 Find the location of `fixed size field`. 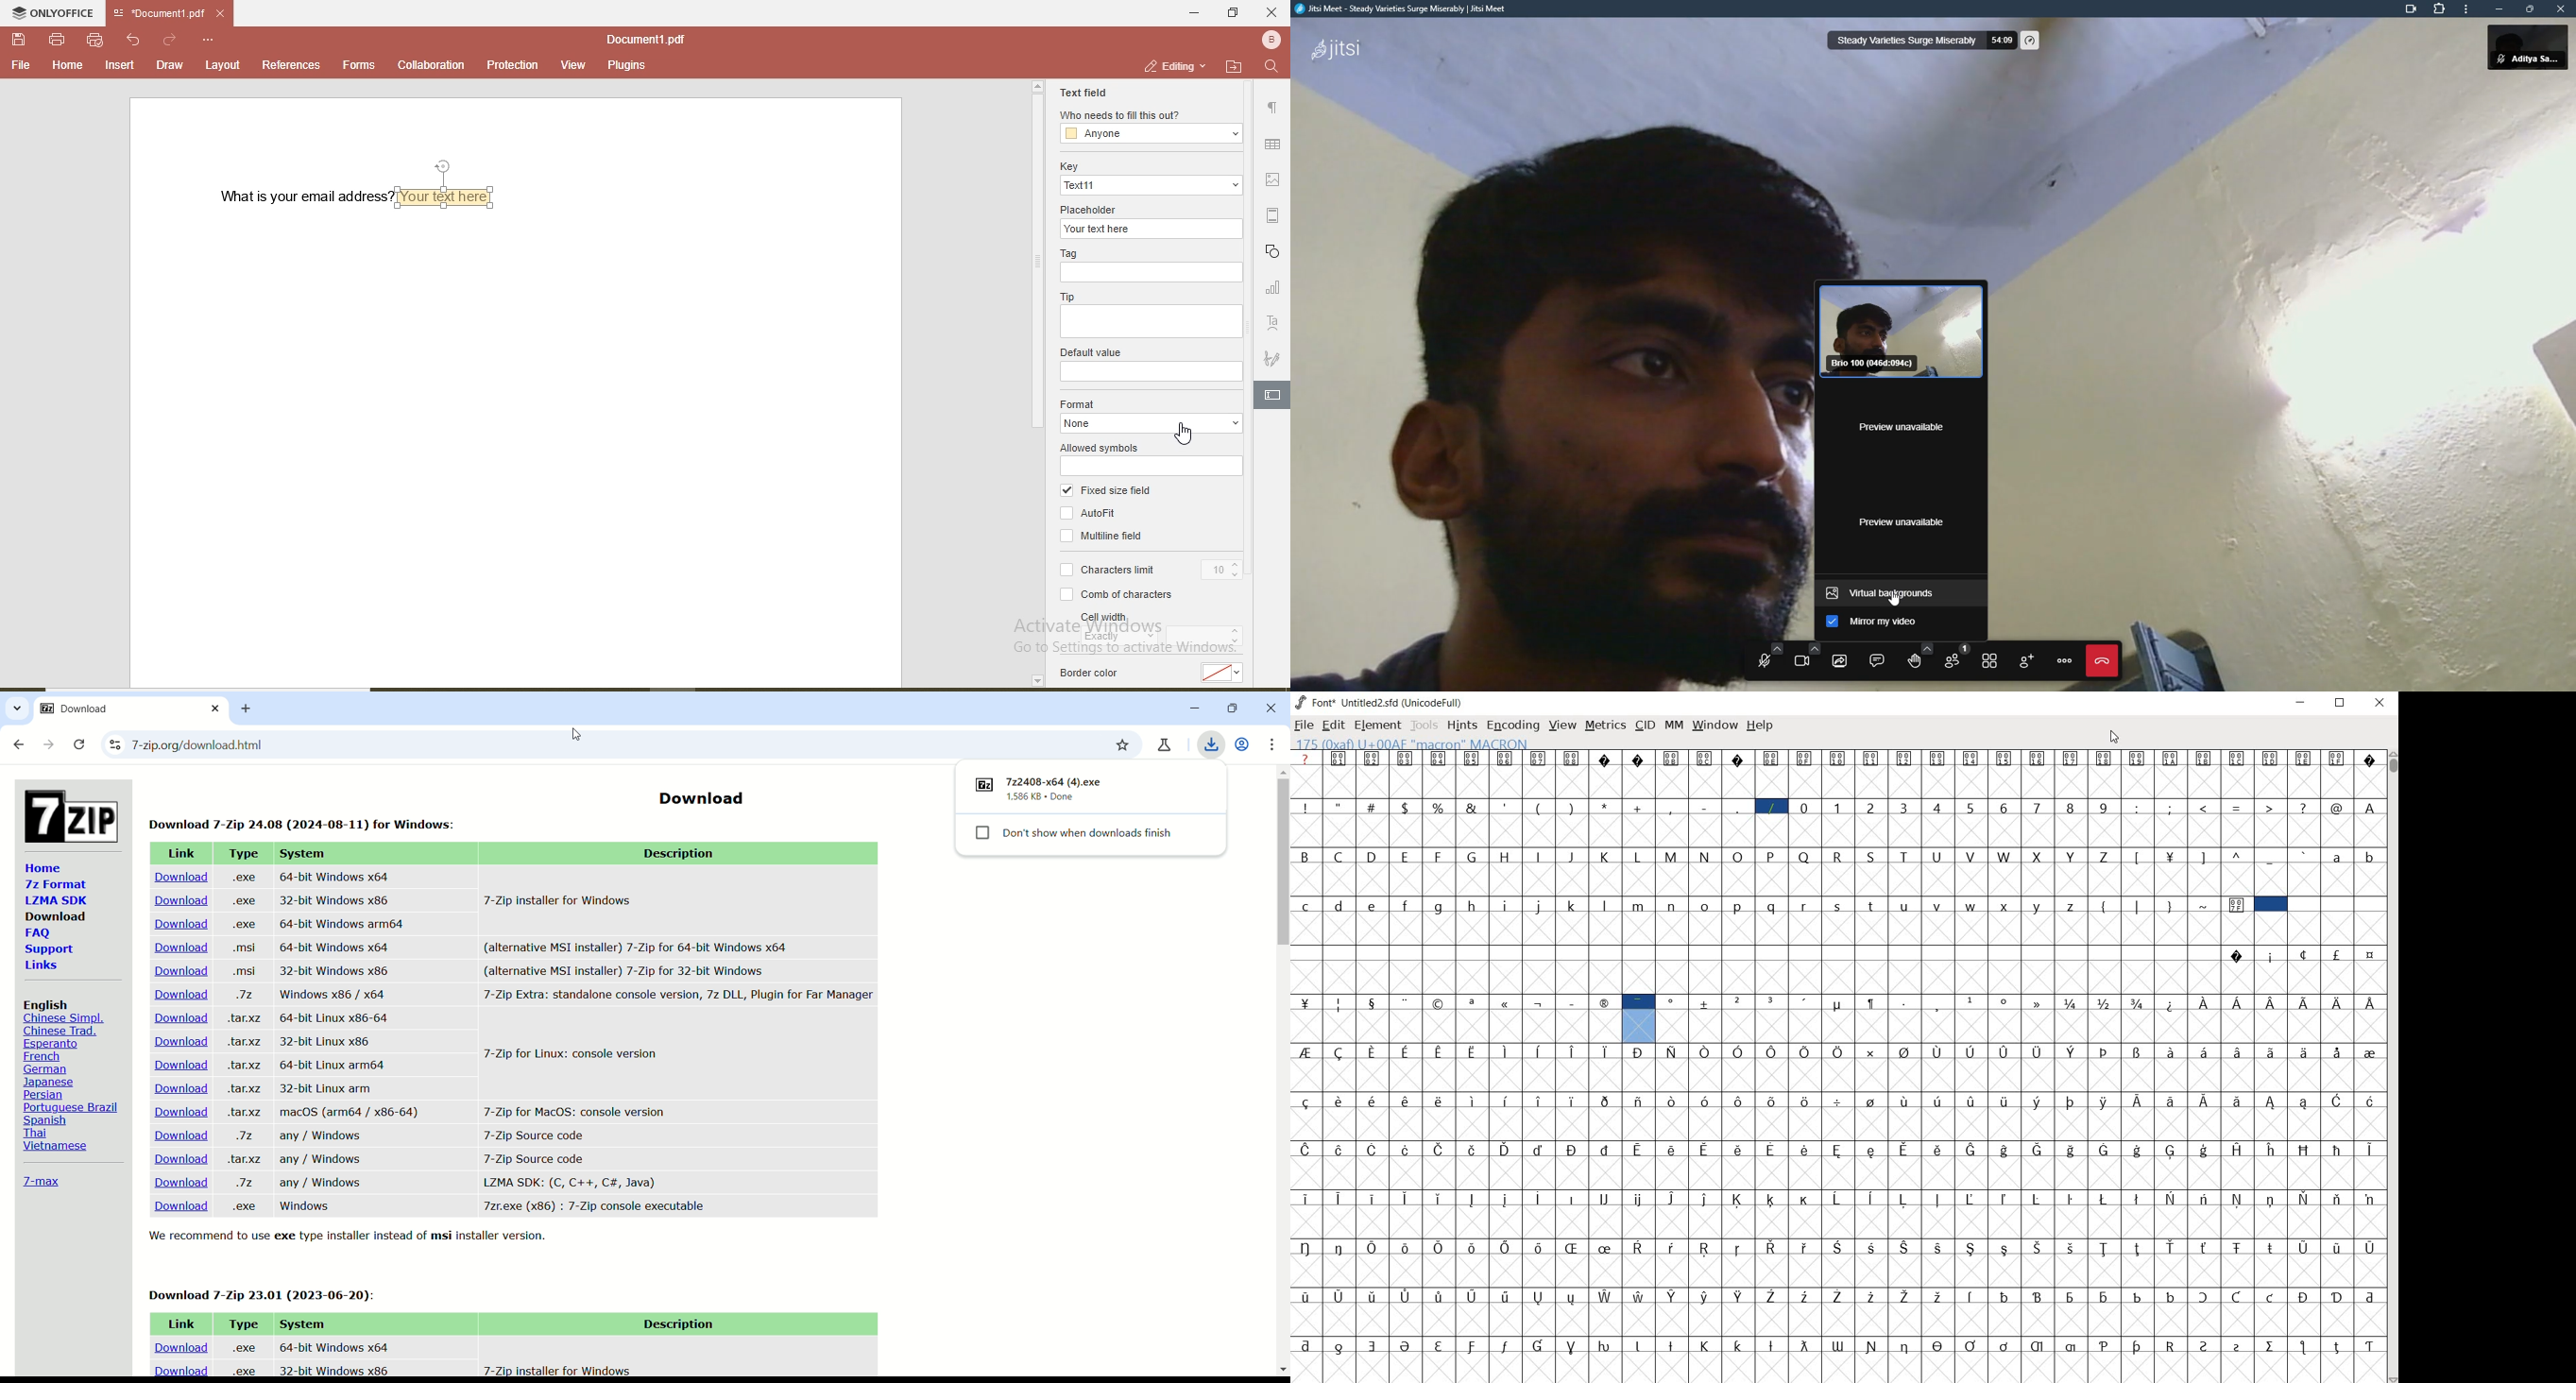

fixed size field is located at coordinates (1105, 491).